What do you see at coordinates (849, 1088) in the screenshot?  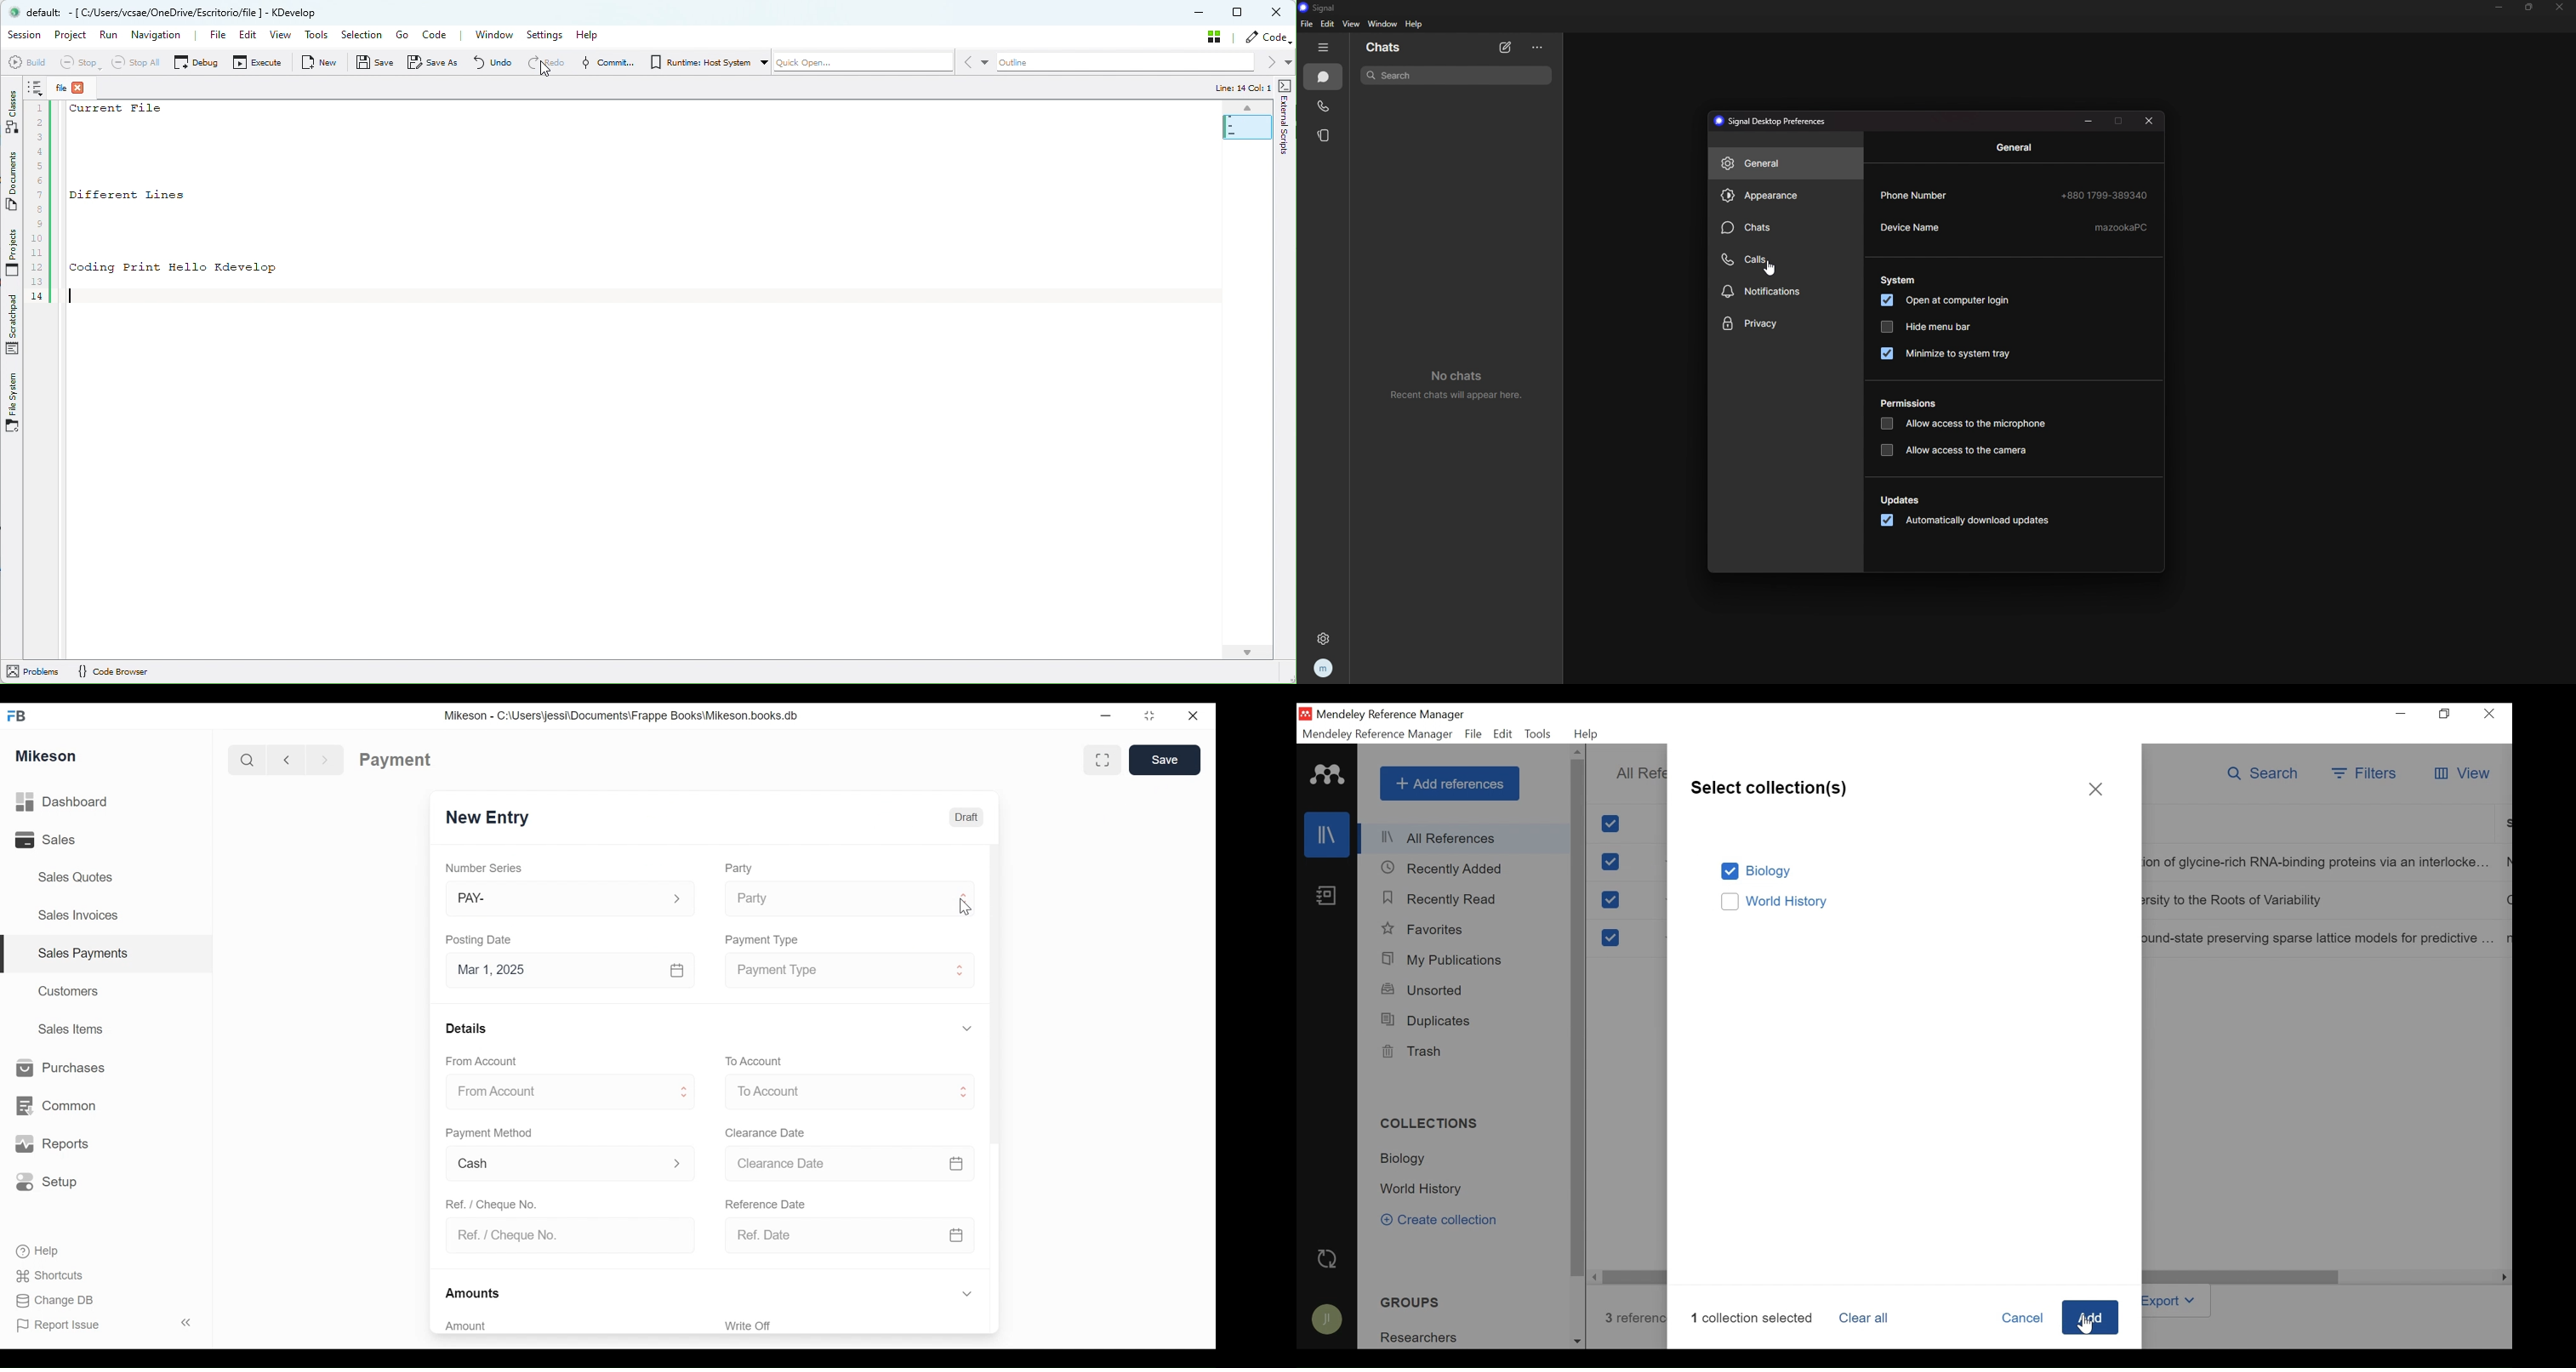 I see `` at bounding box center [849, 1088].